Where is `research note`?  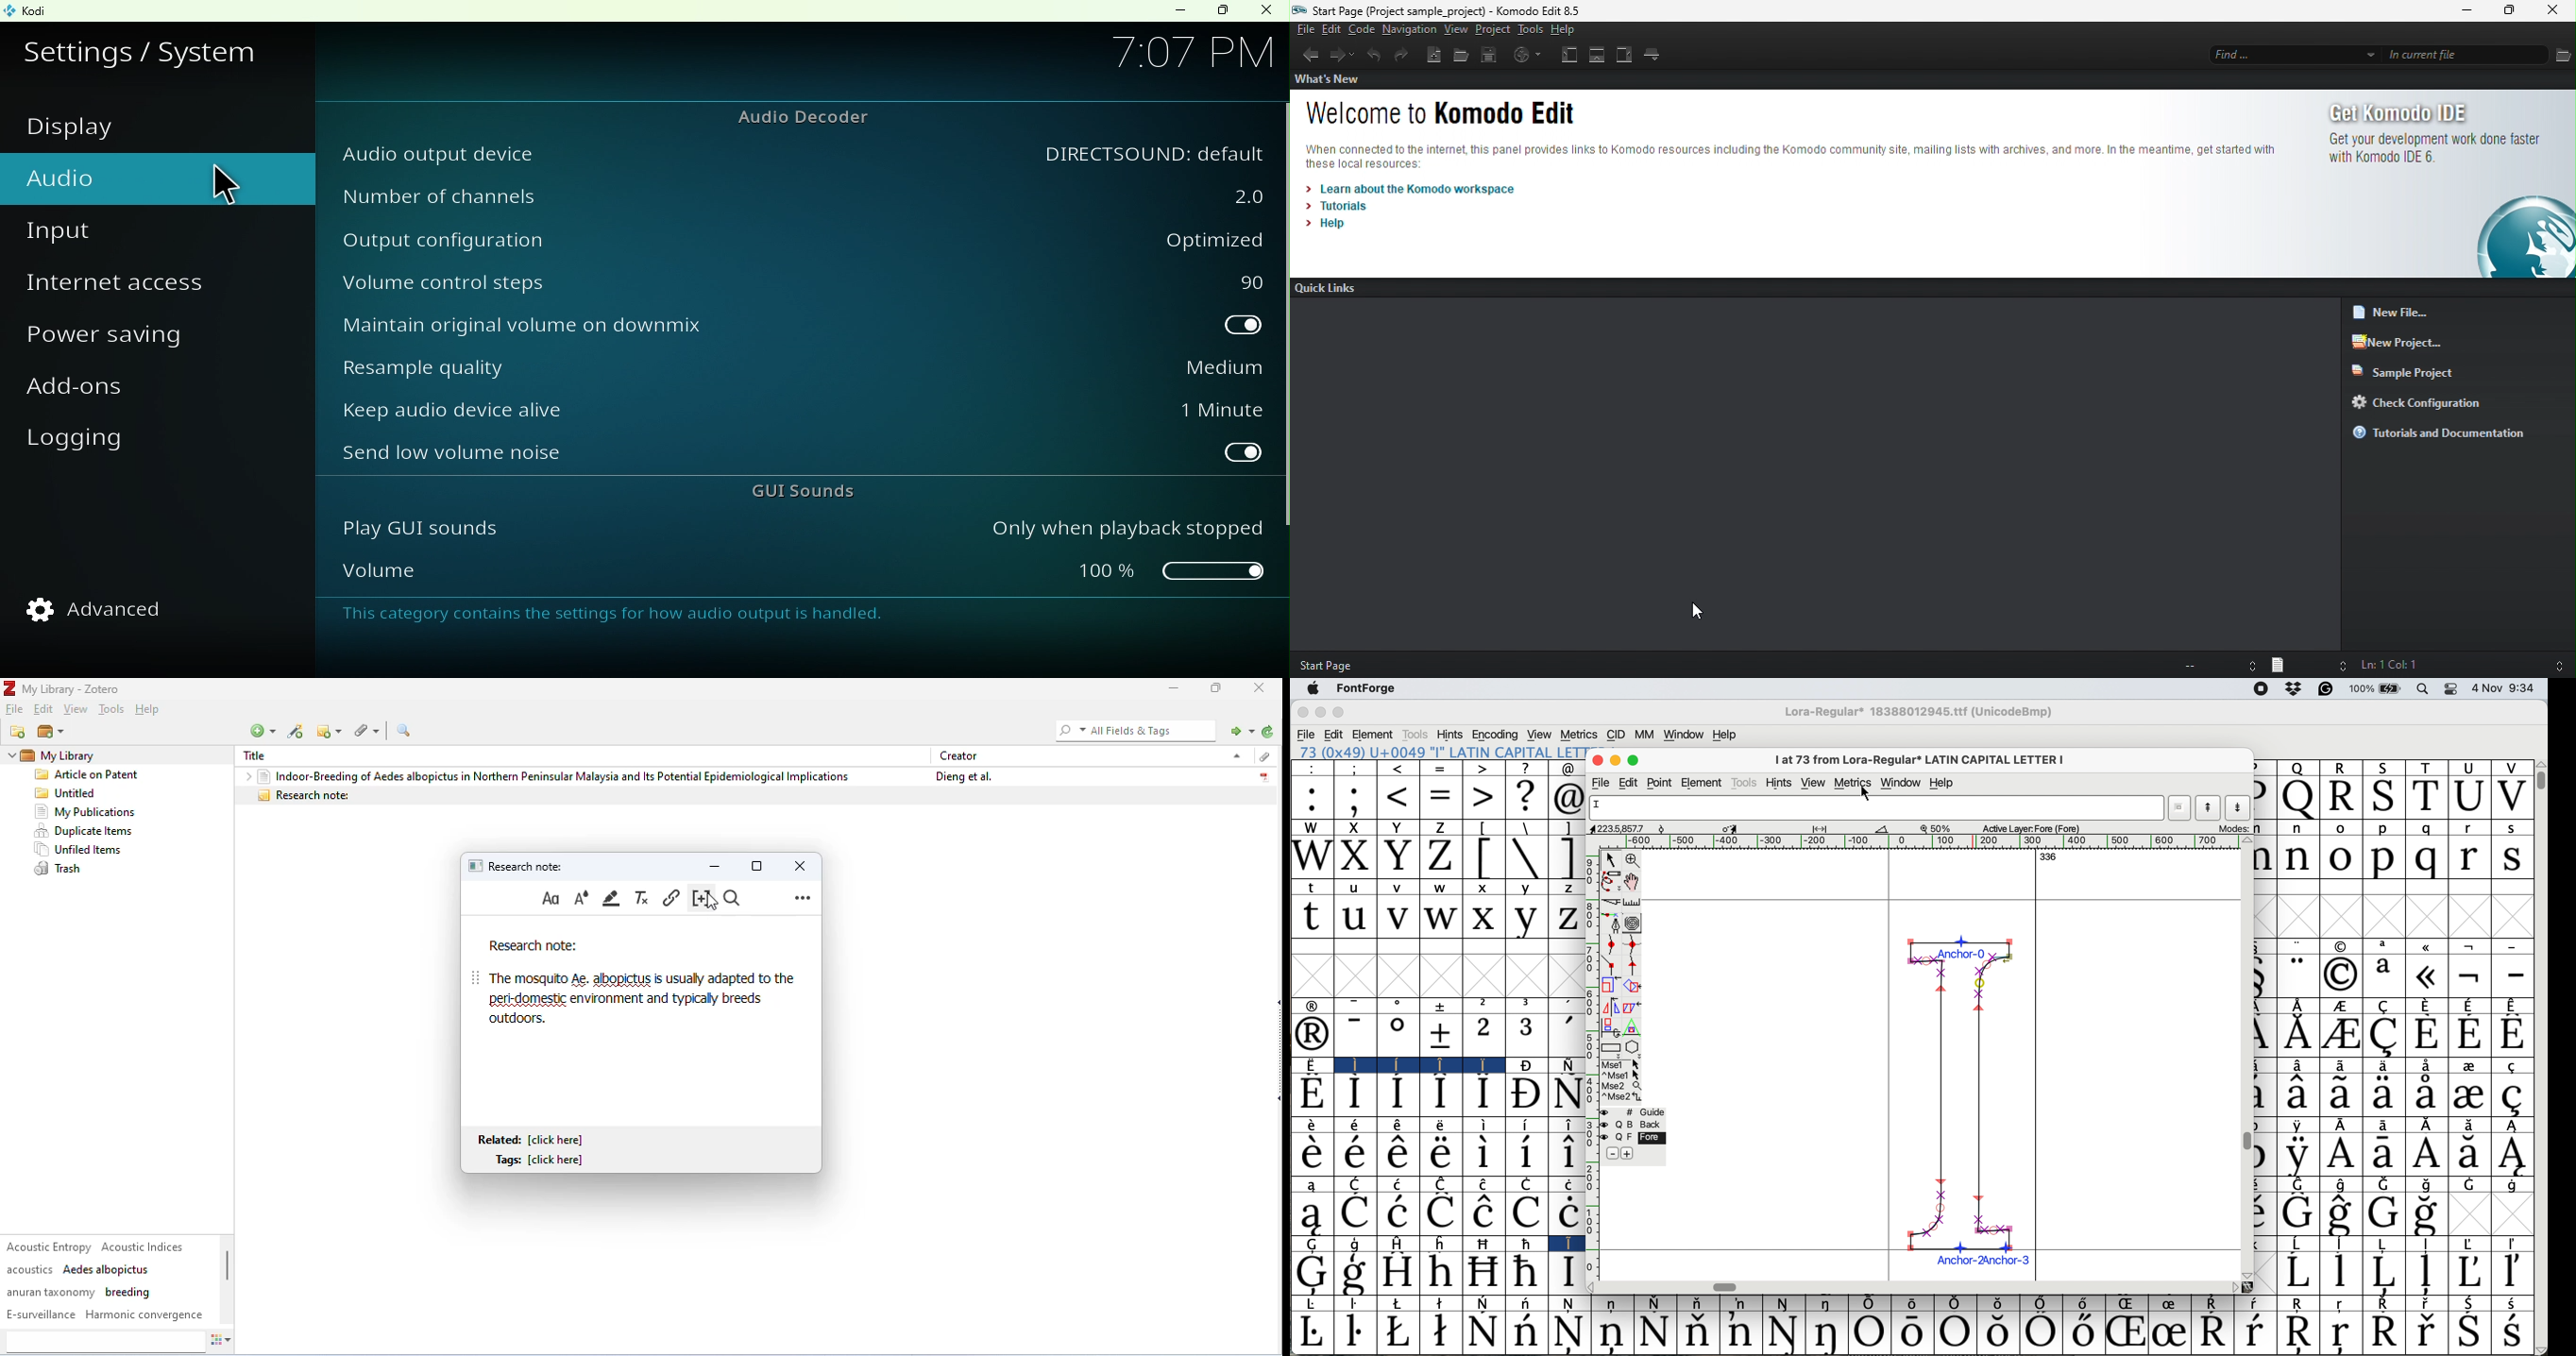
research note is located at coordinates (755, 795).